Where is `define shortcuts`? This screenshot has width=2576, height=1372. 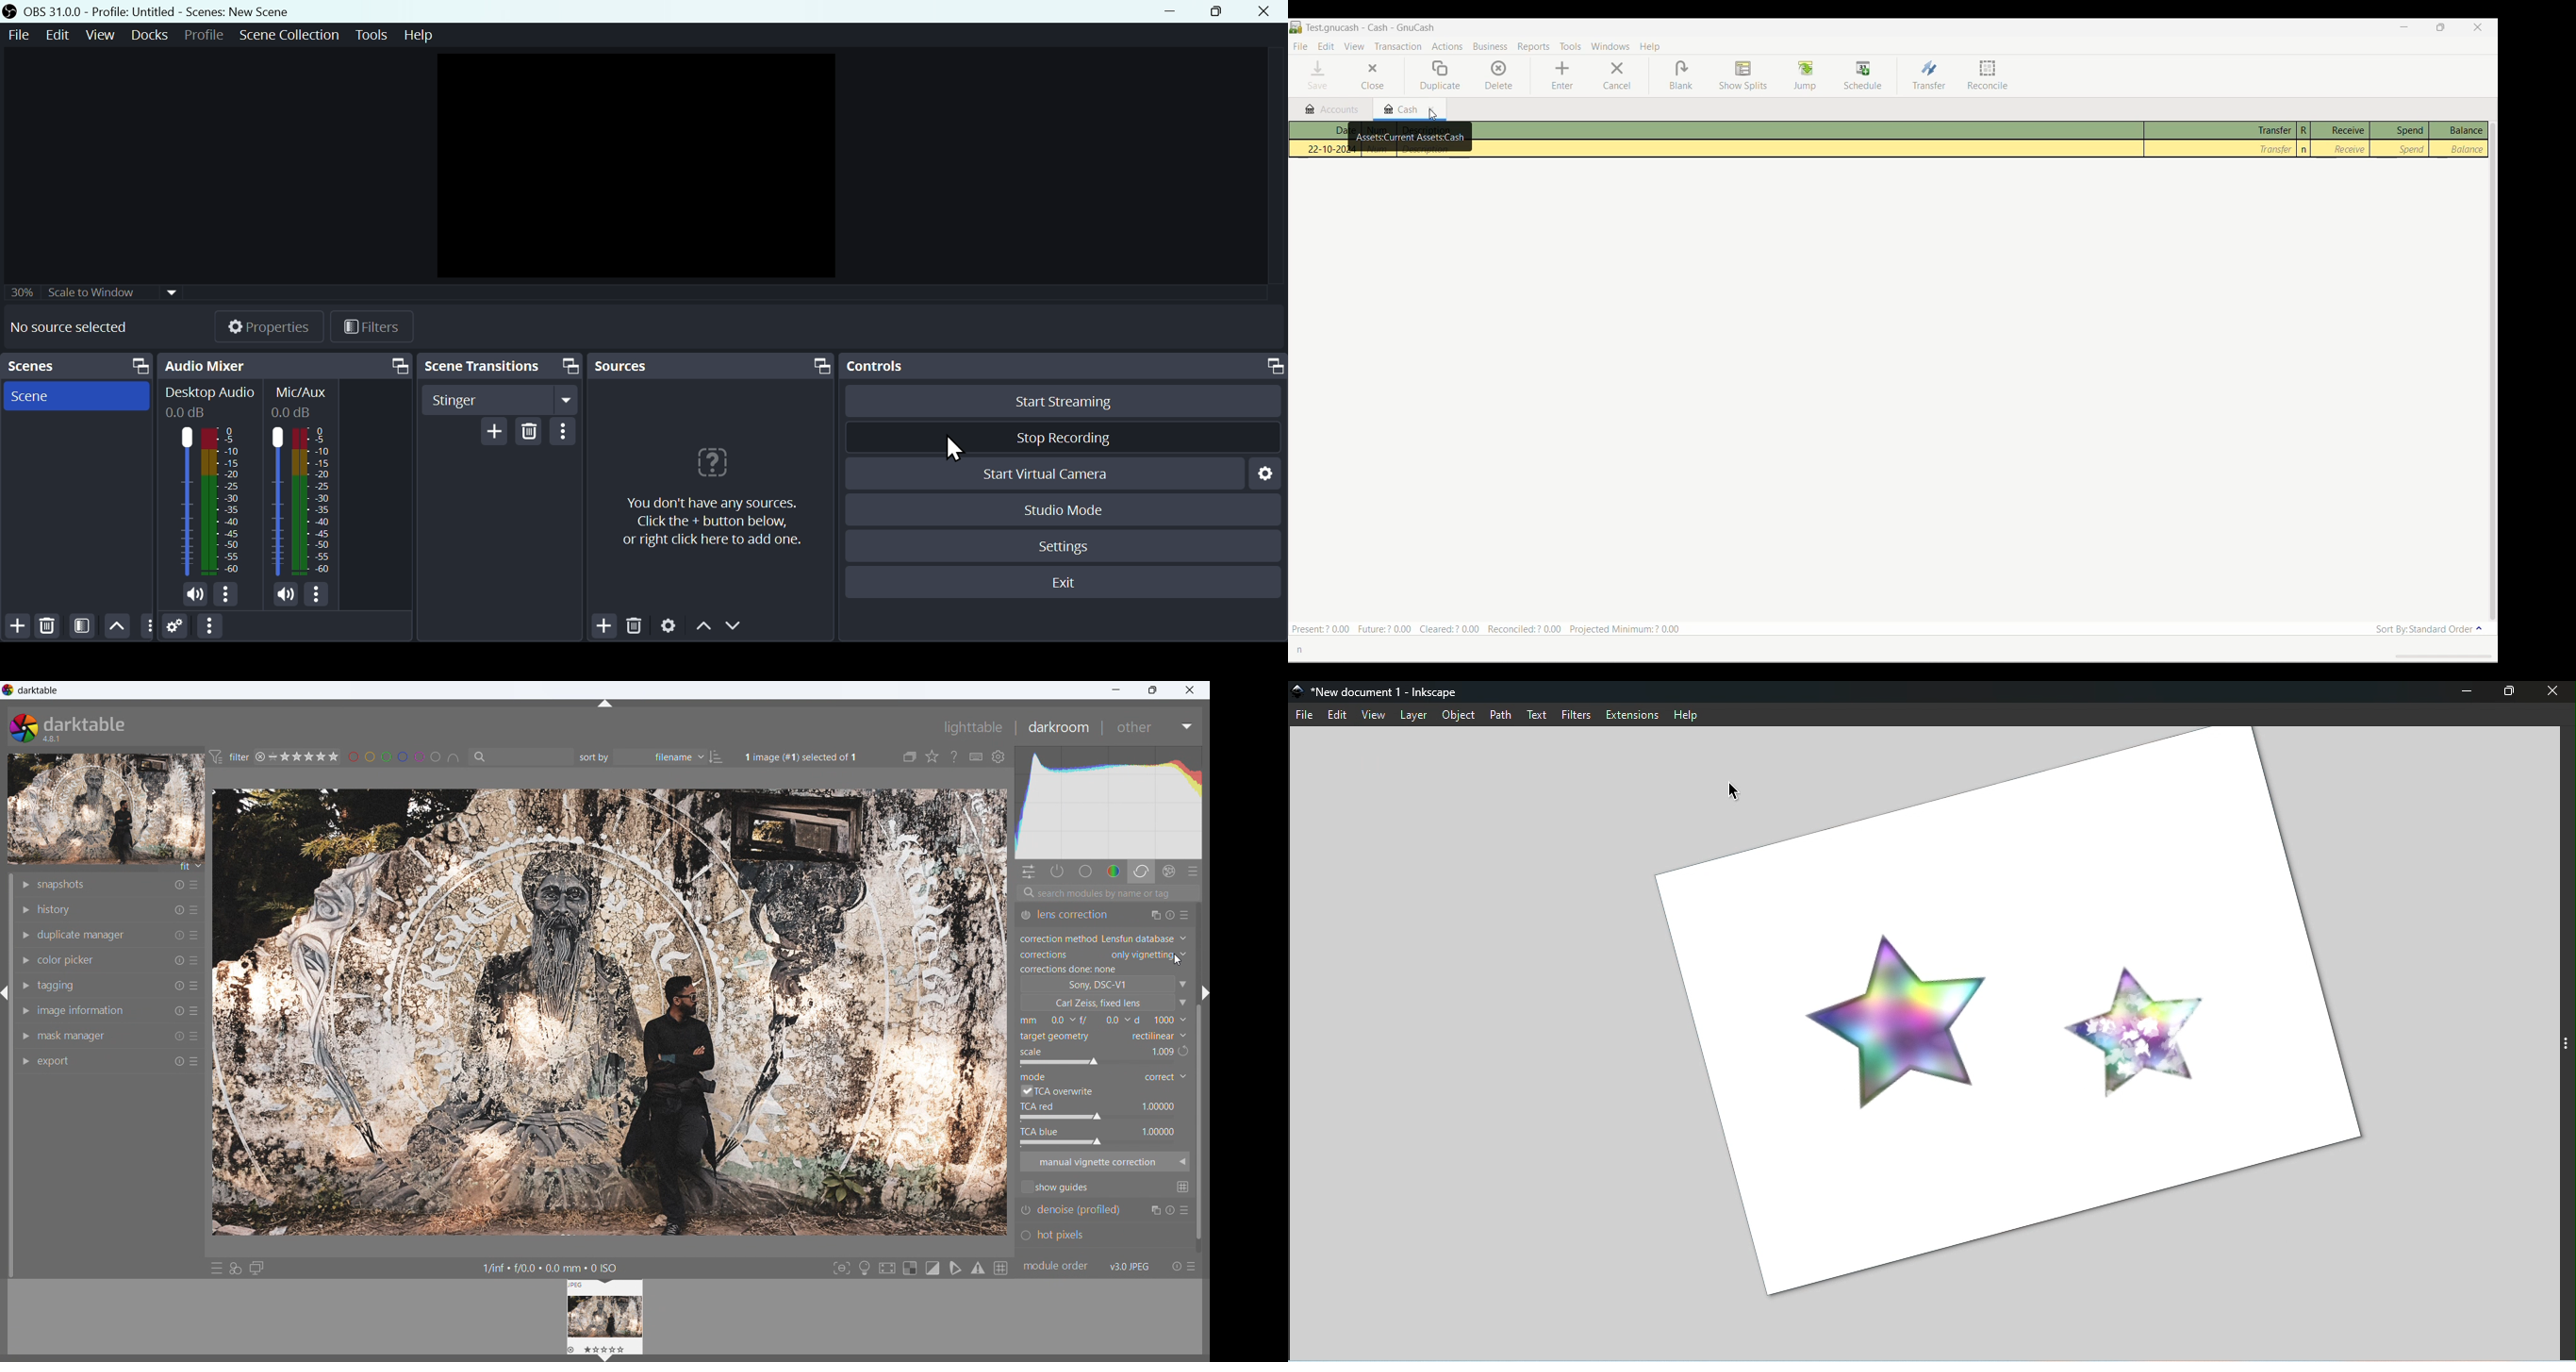 define shortcuts is located at coordinates (976, 757).